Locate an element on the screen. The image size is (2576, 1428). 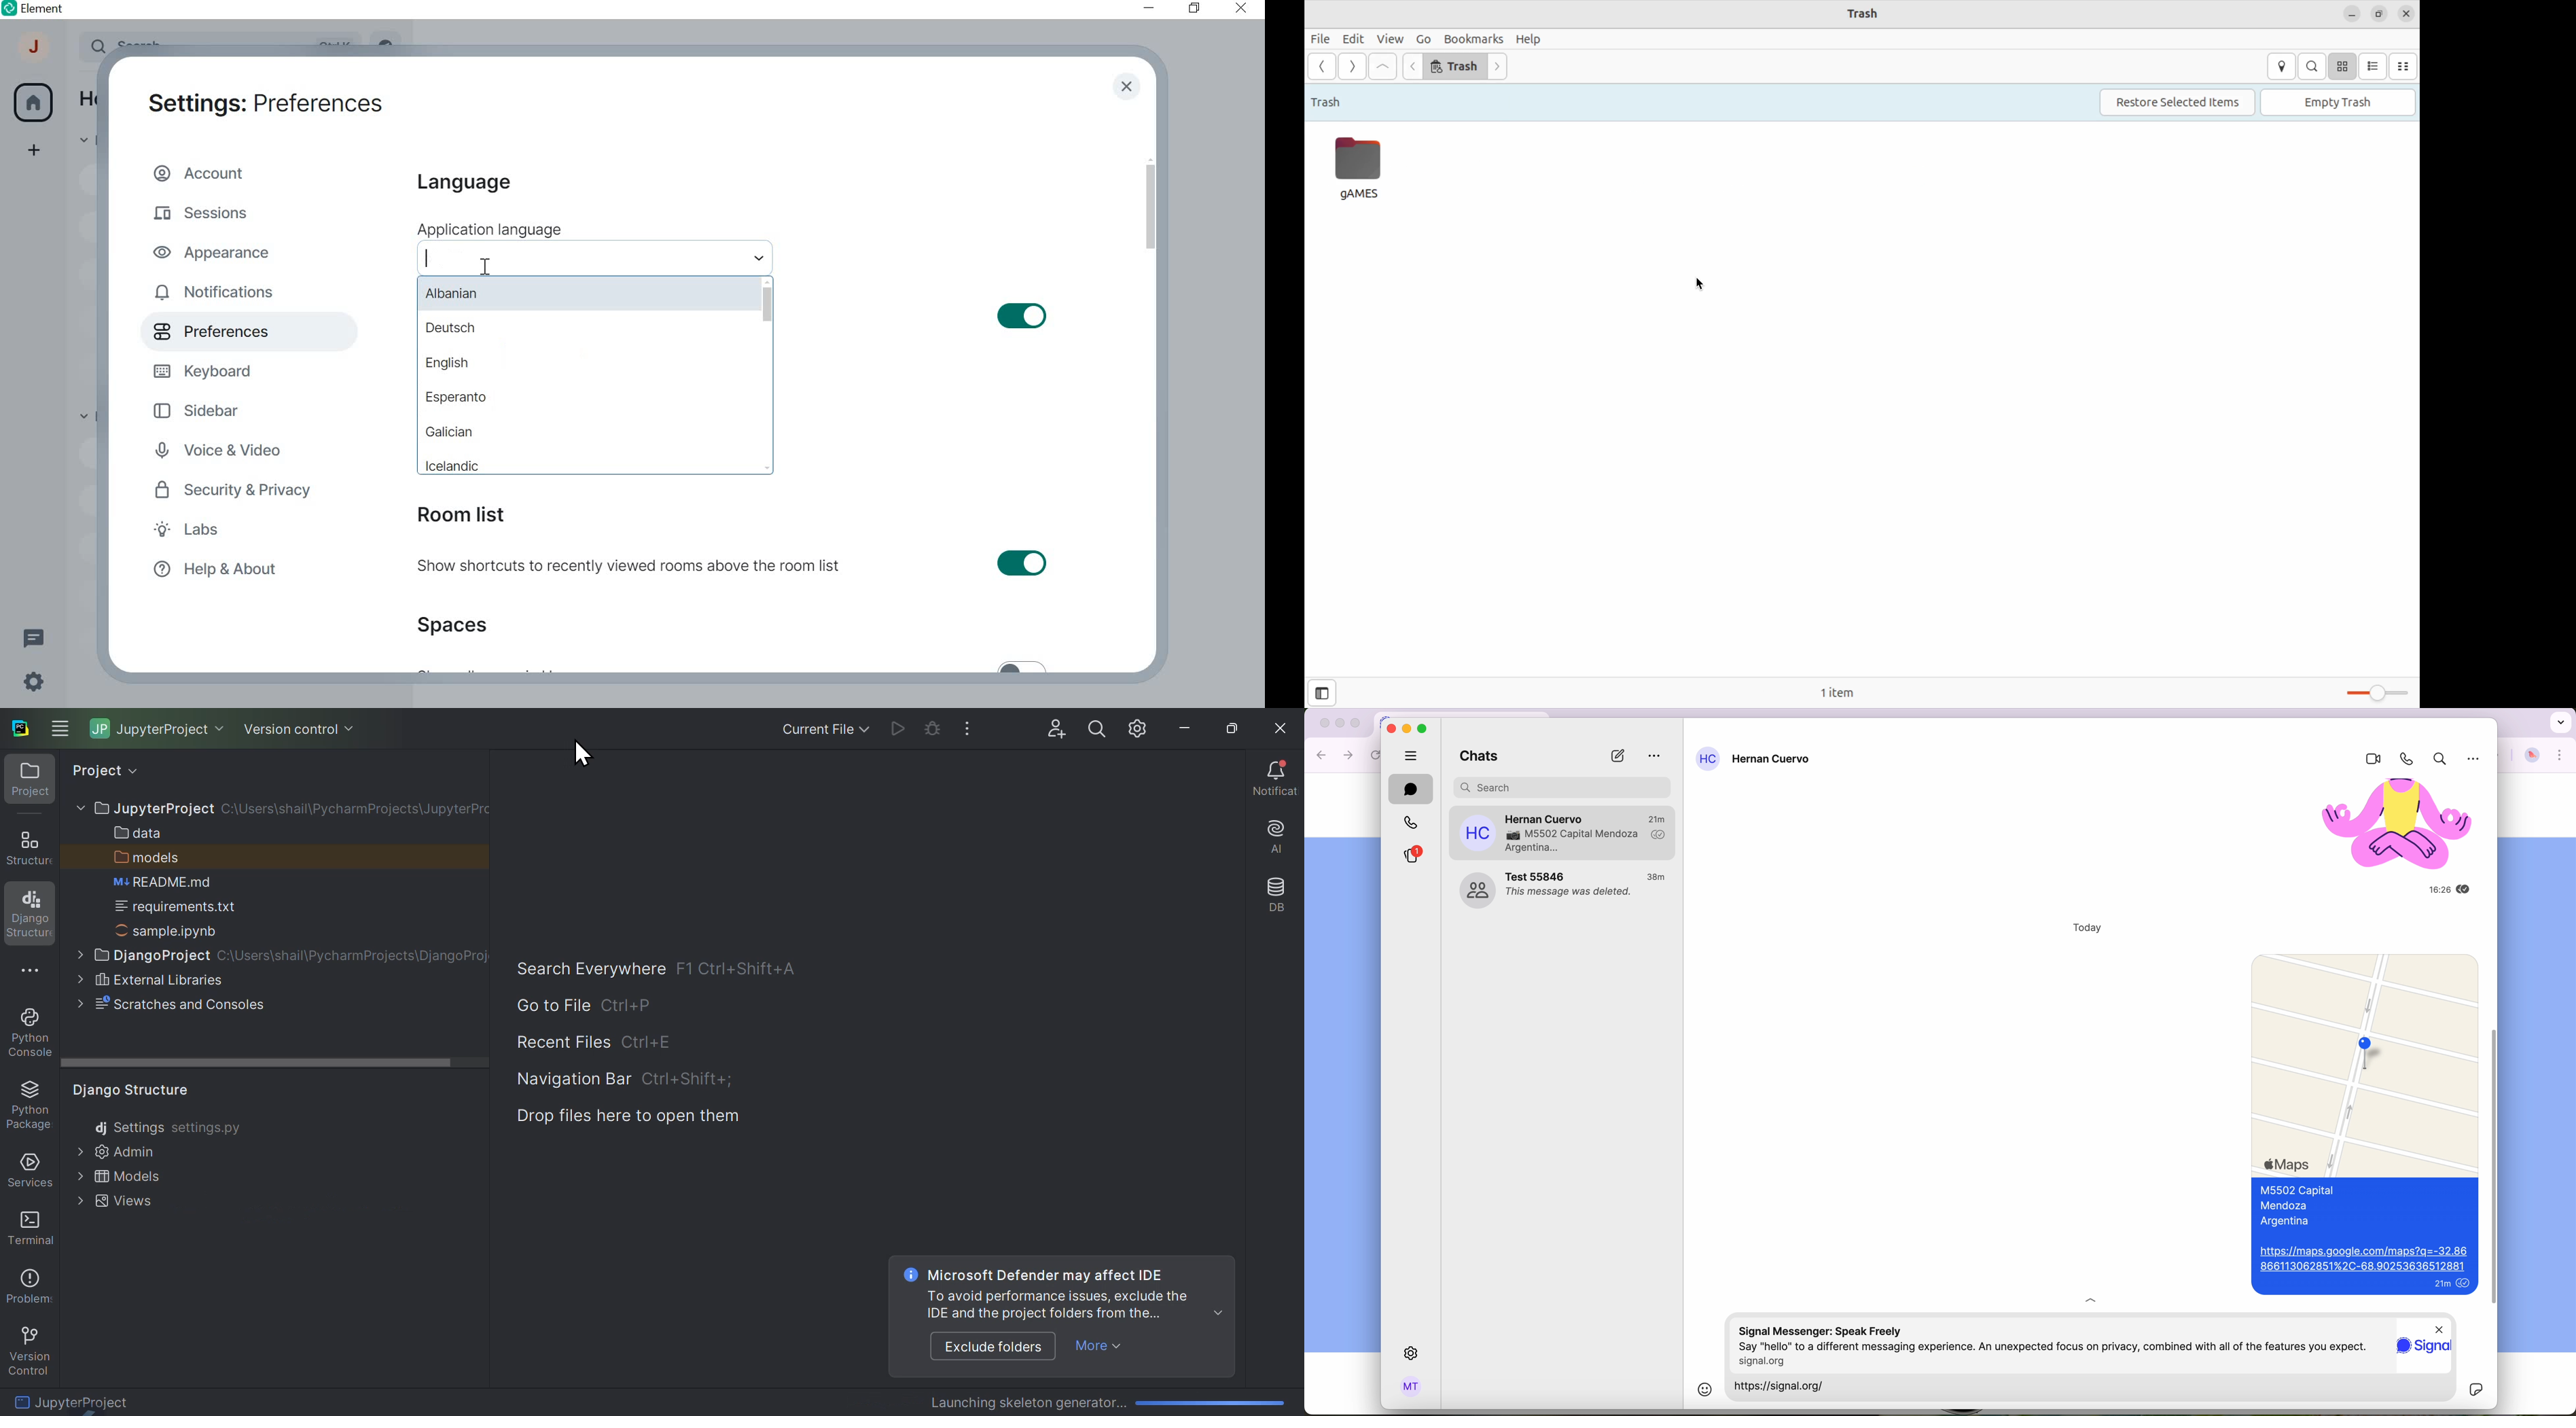
CLOSE is located at coordinates (1238, 7).